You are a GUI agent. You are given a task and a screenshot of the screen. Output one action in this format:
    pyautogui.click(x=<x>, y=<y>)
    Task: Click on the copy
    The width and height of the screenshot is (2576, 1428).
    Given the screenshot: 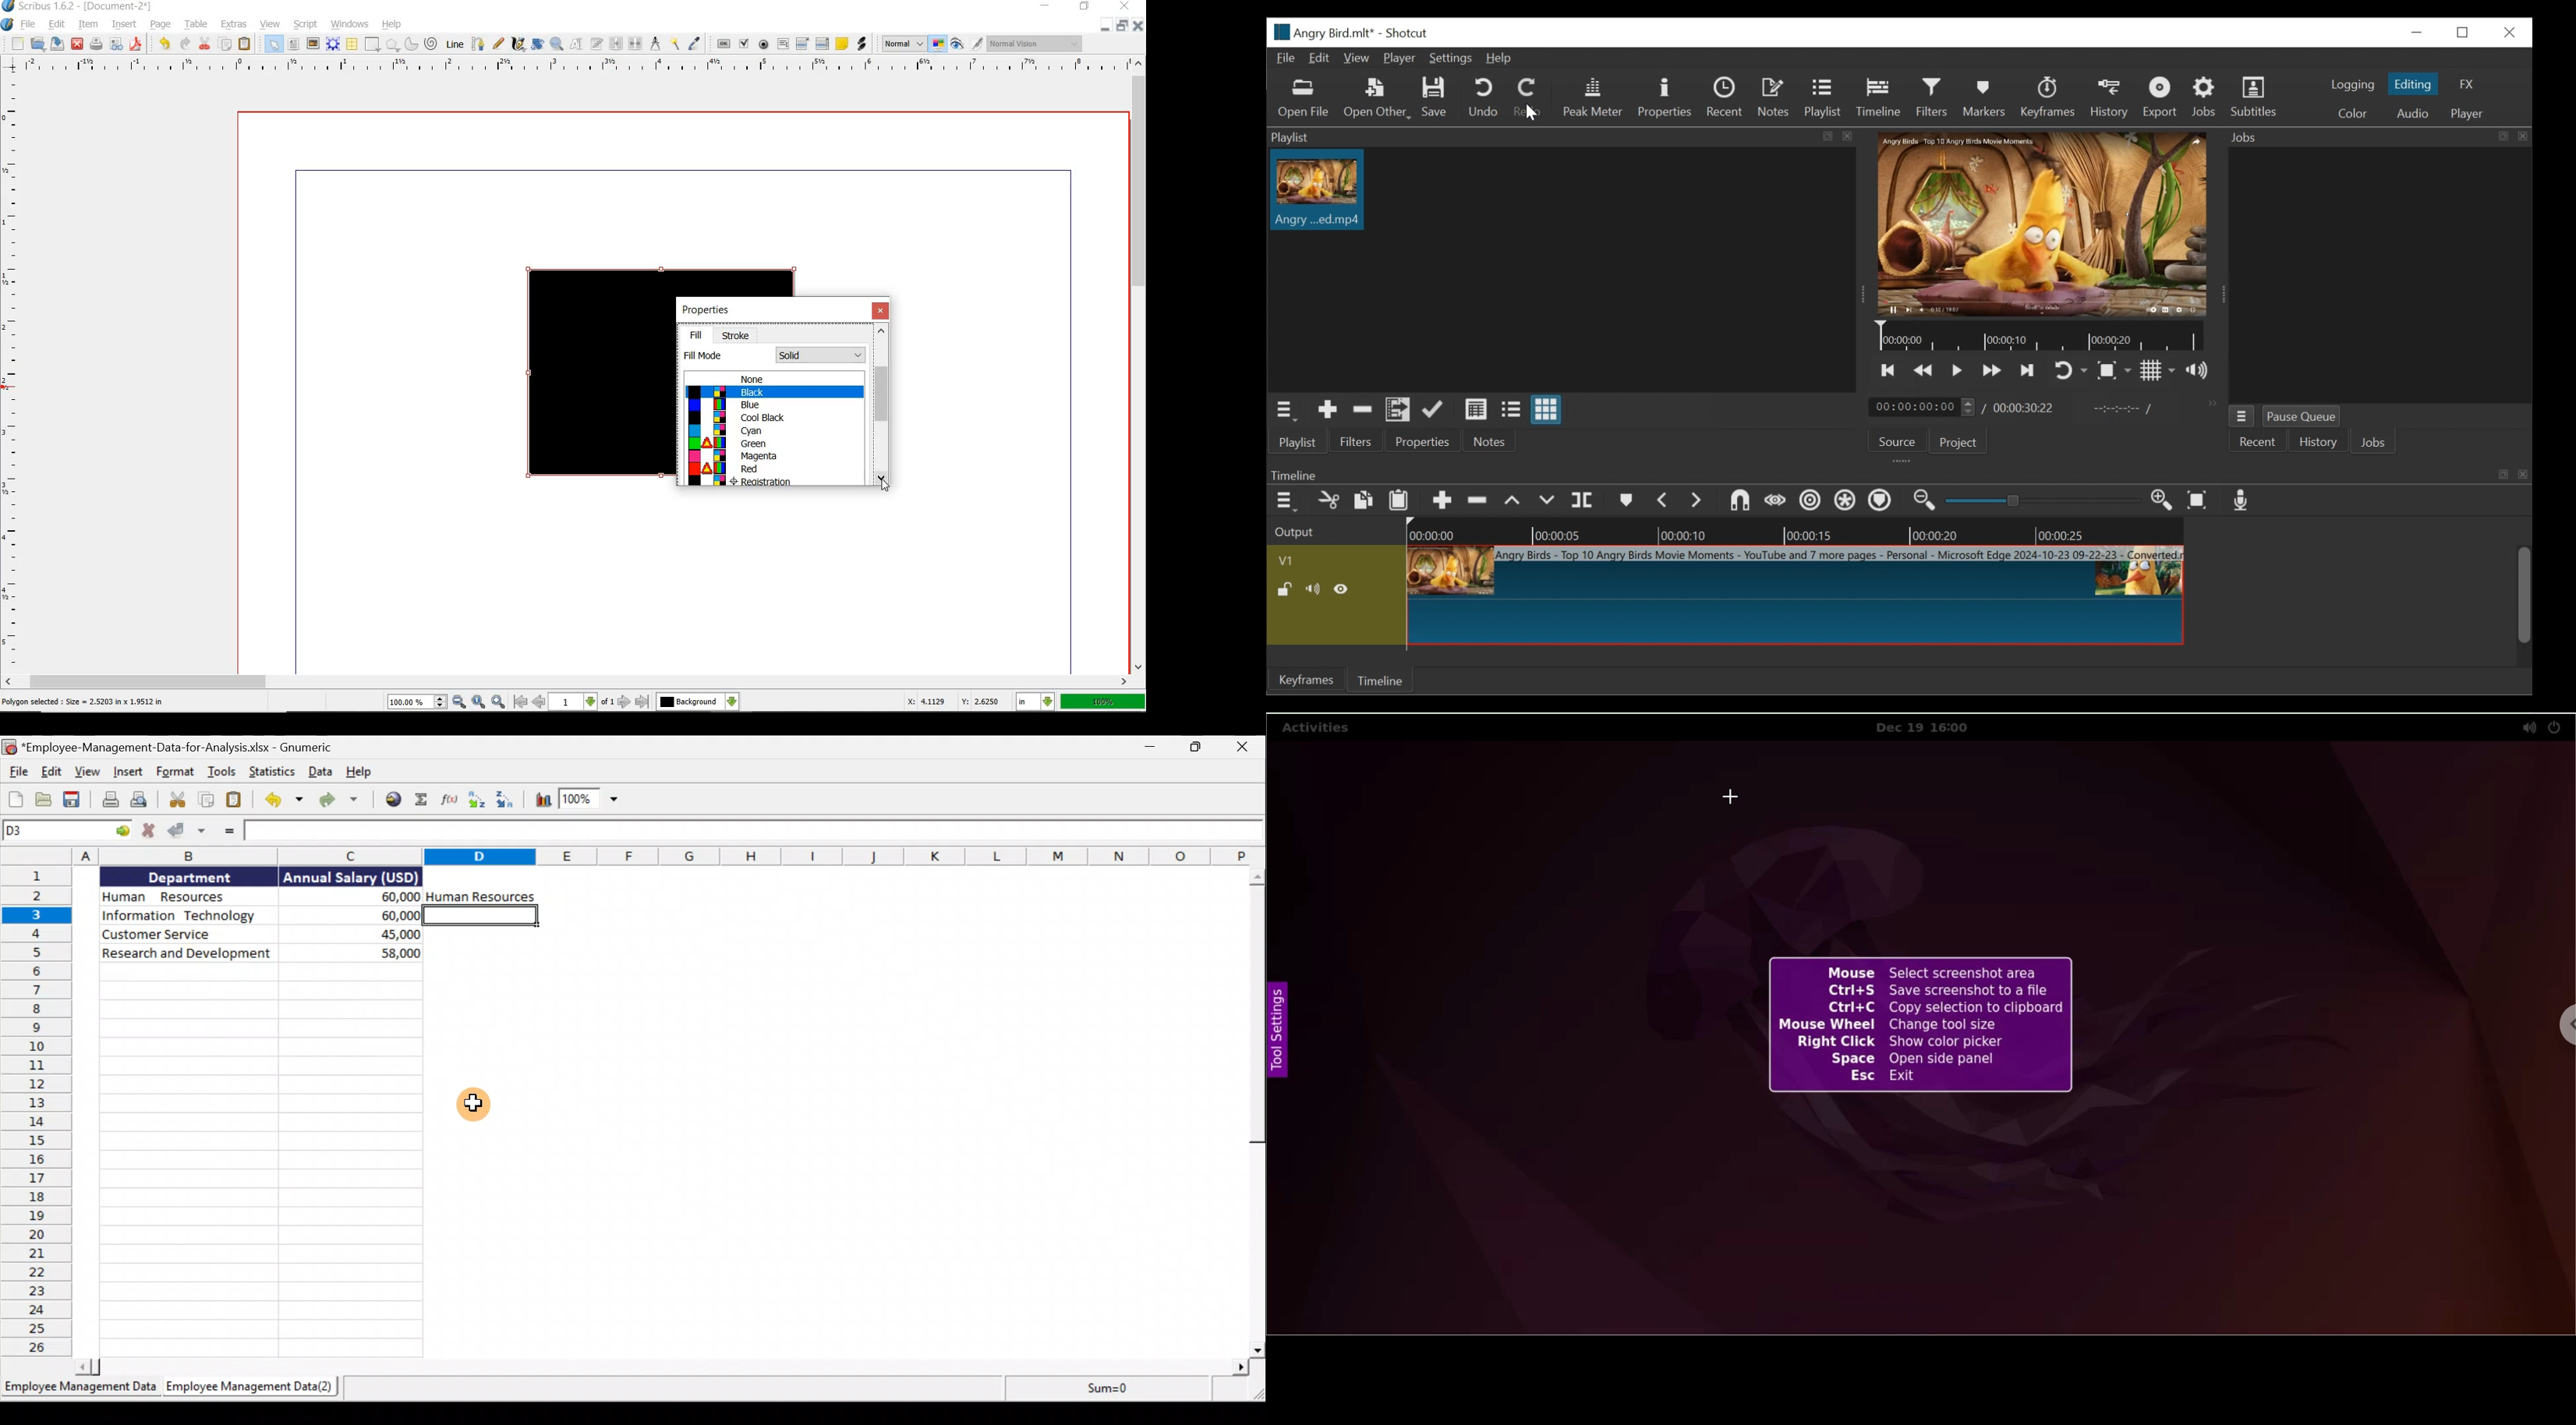 What is the action you would take?
    pyautogui.click(x=227, y=43)
    